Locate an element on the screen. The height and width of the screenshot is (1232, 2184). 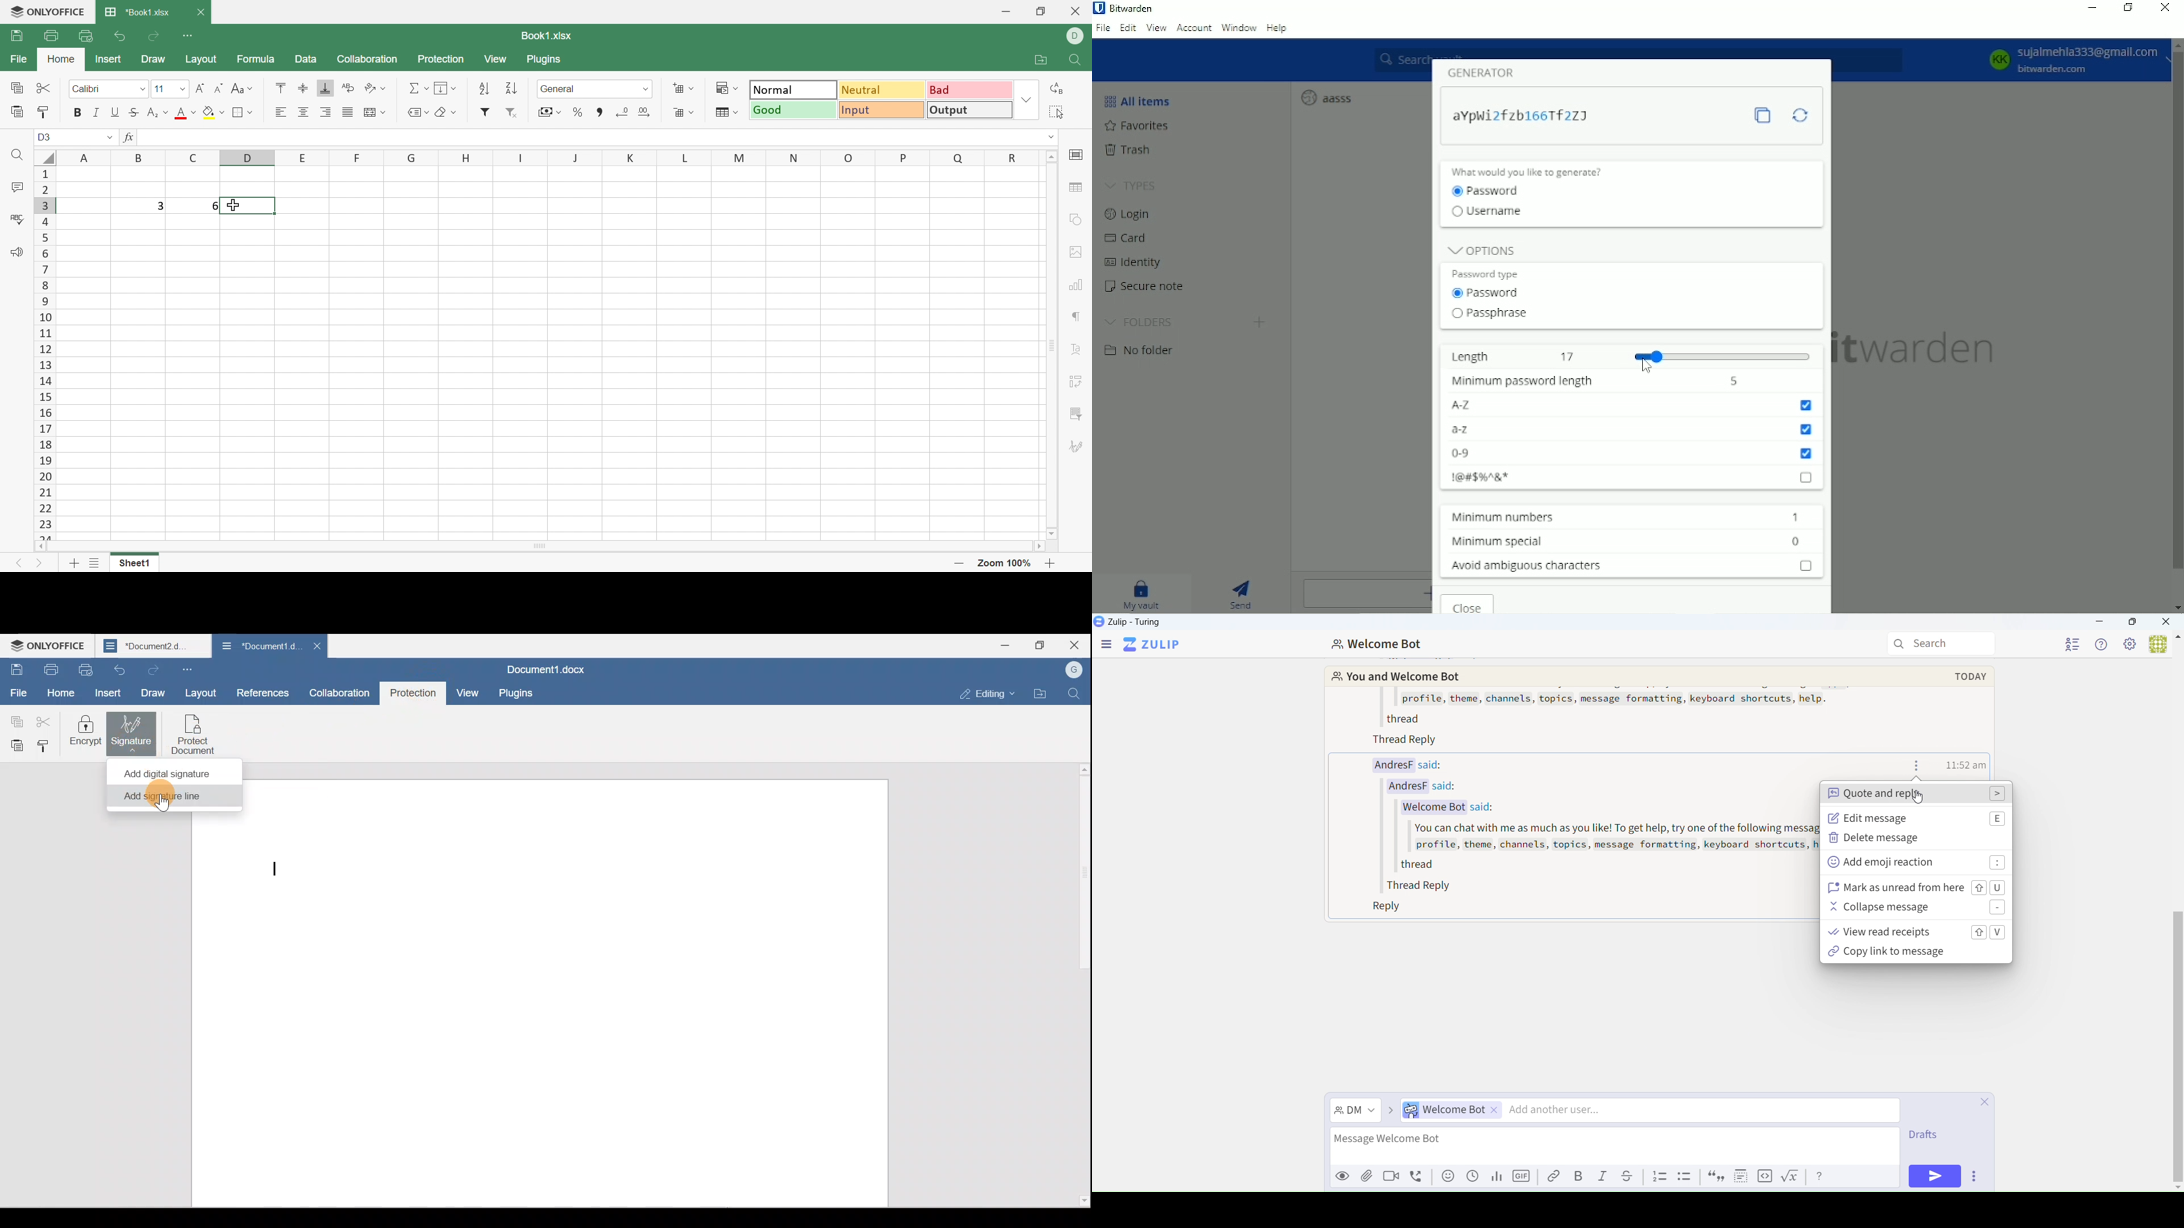
Wrap text is located at coordinates (345, 88).